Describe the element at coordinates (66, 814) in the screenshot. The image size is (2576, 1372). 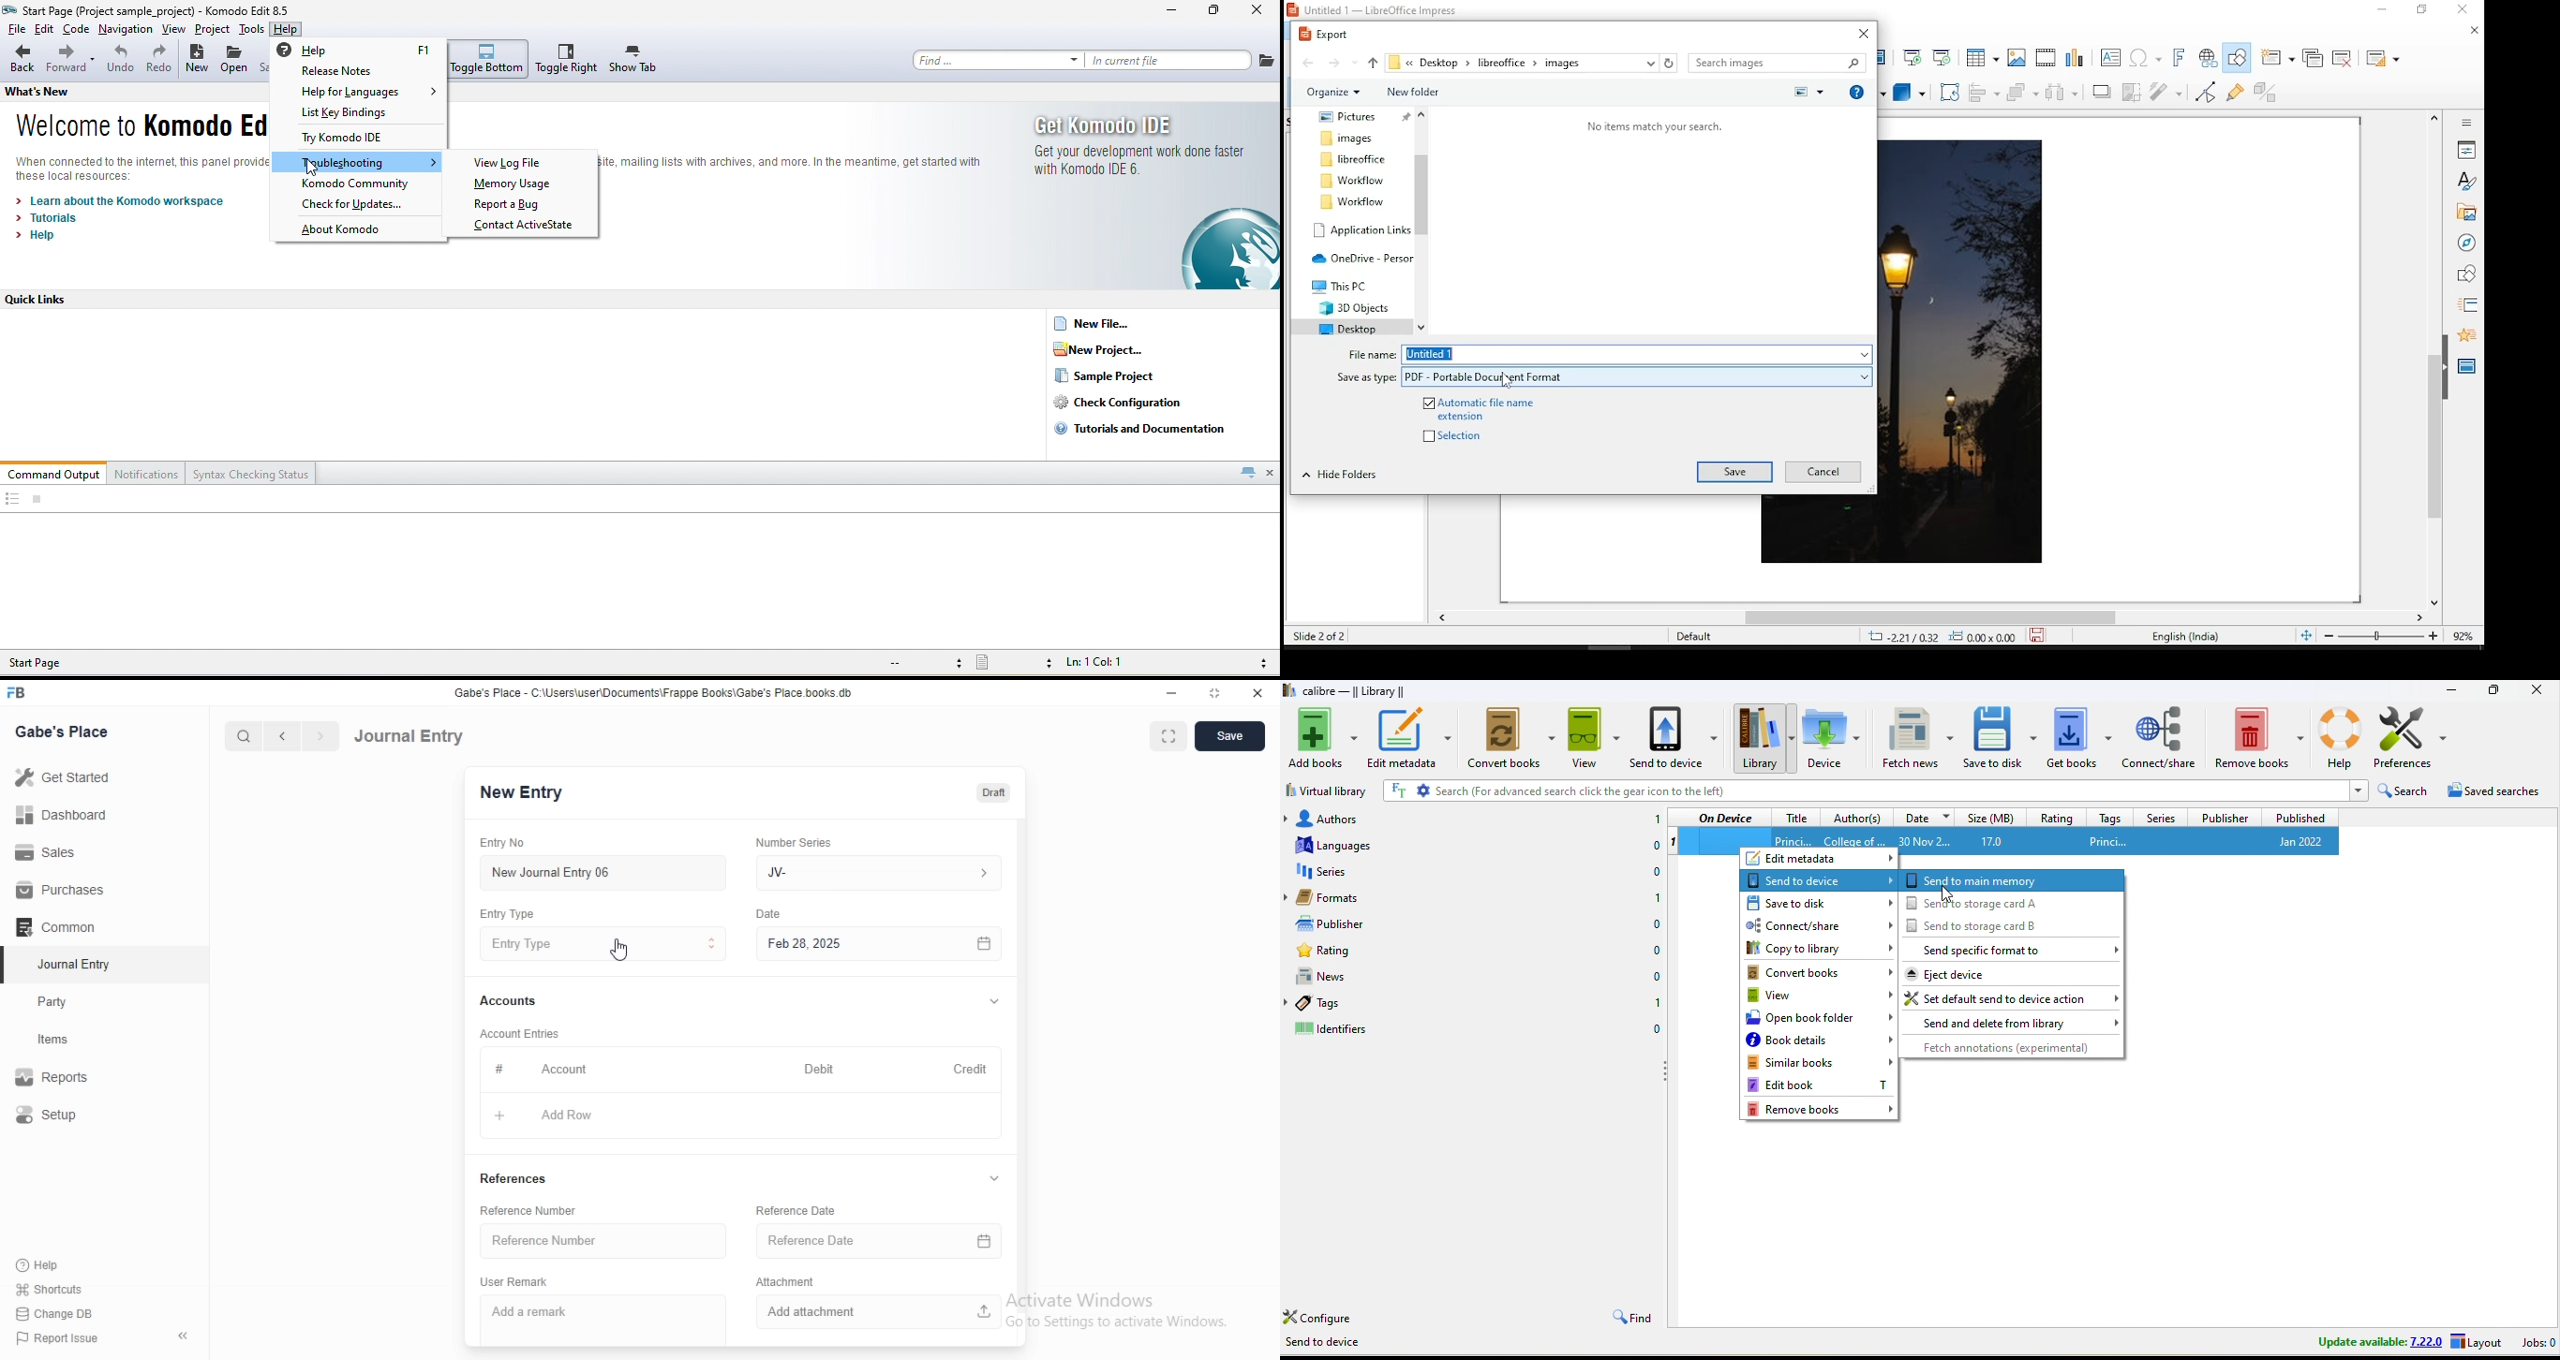
I see `Dashboard` at that location.